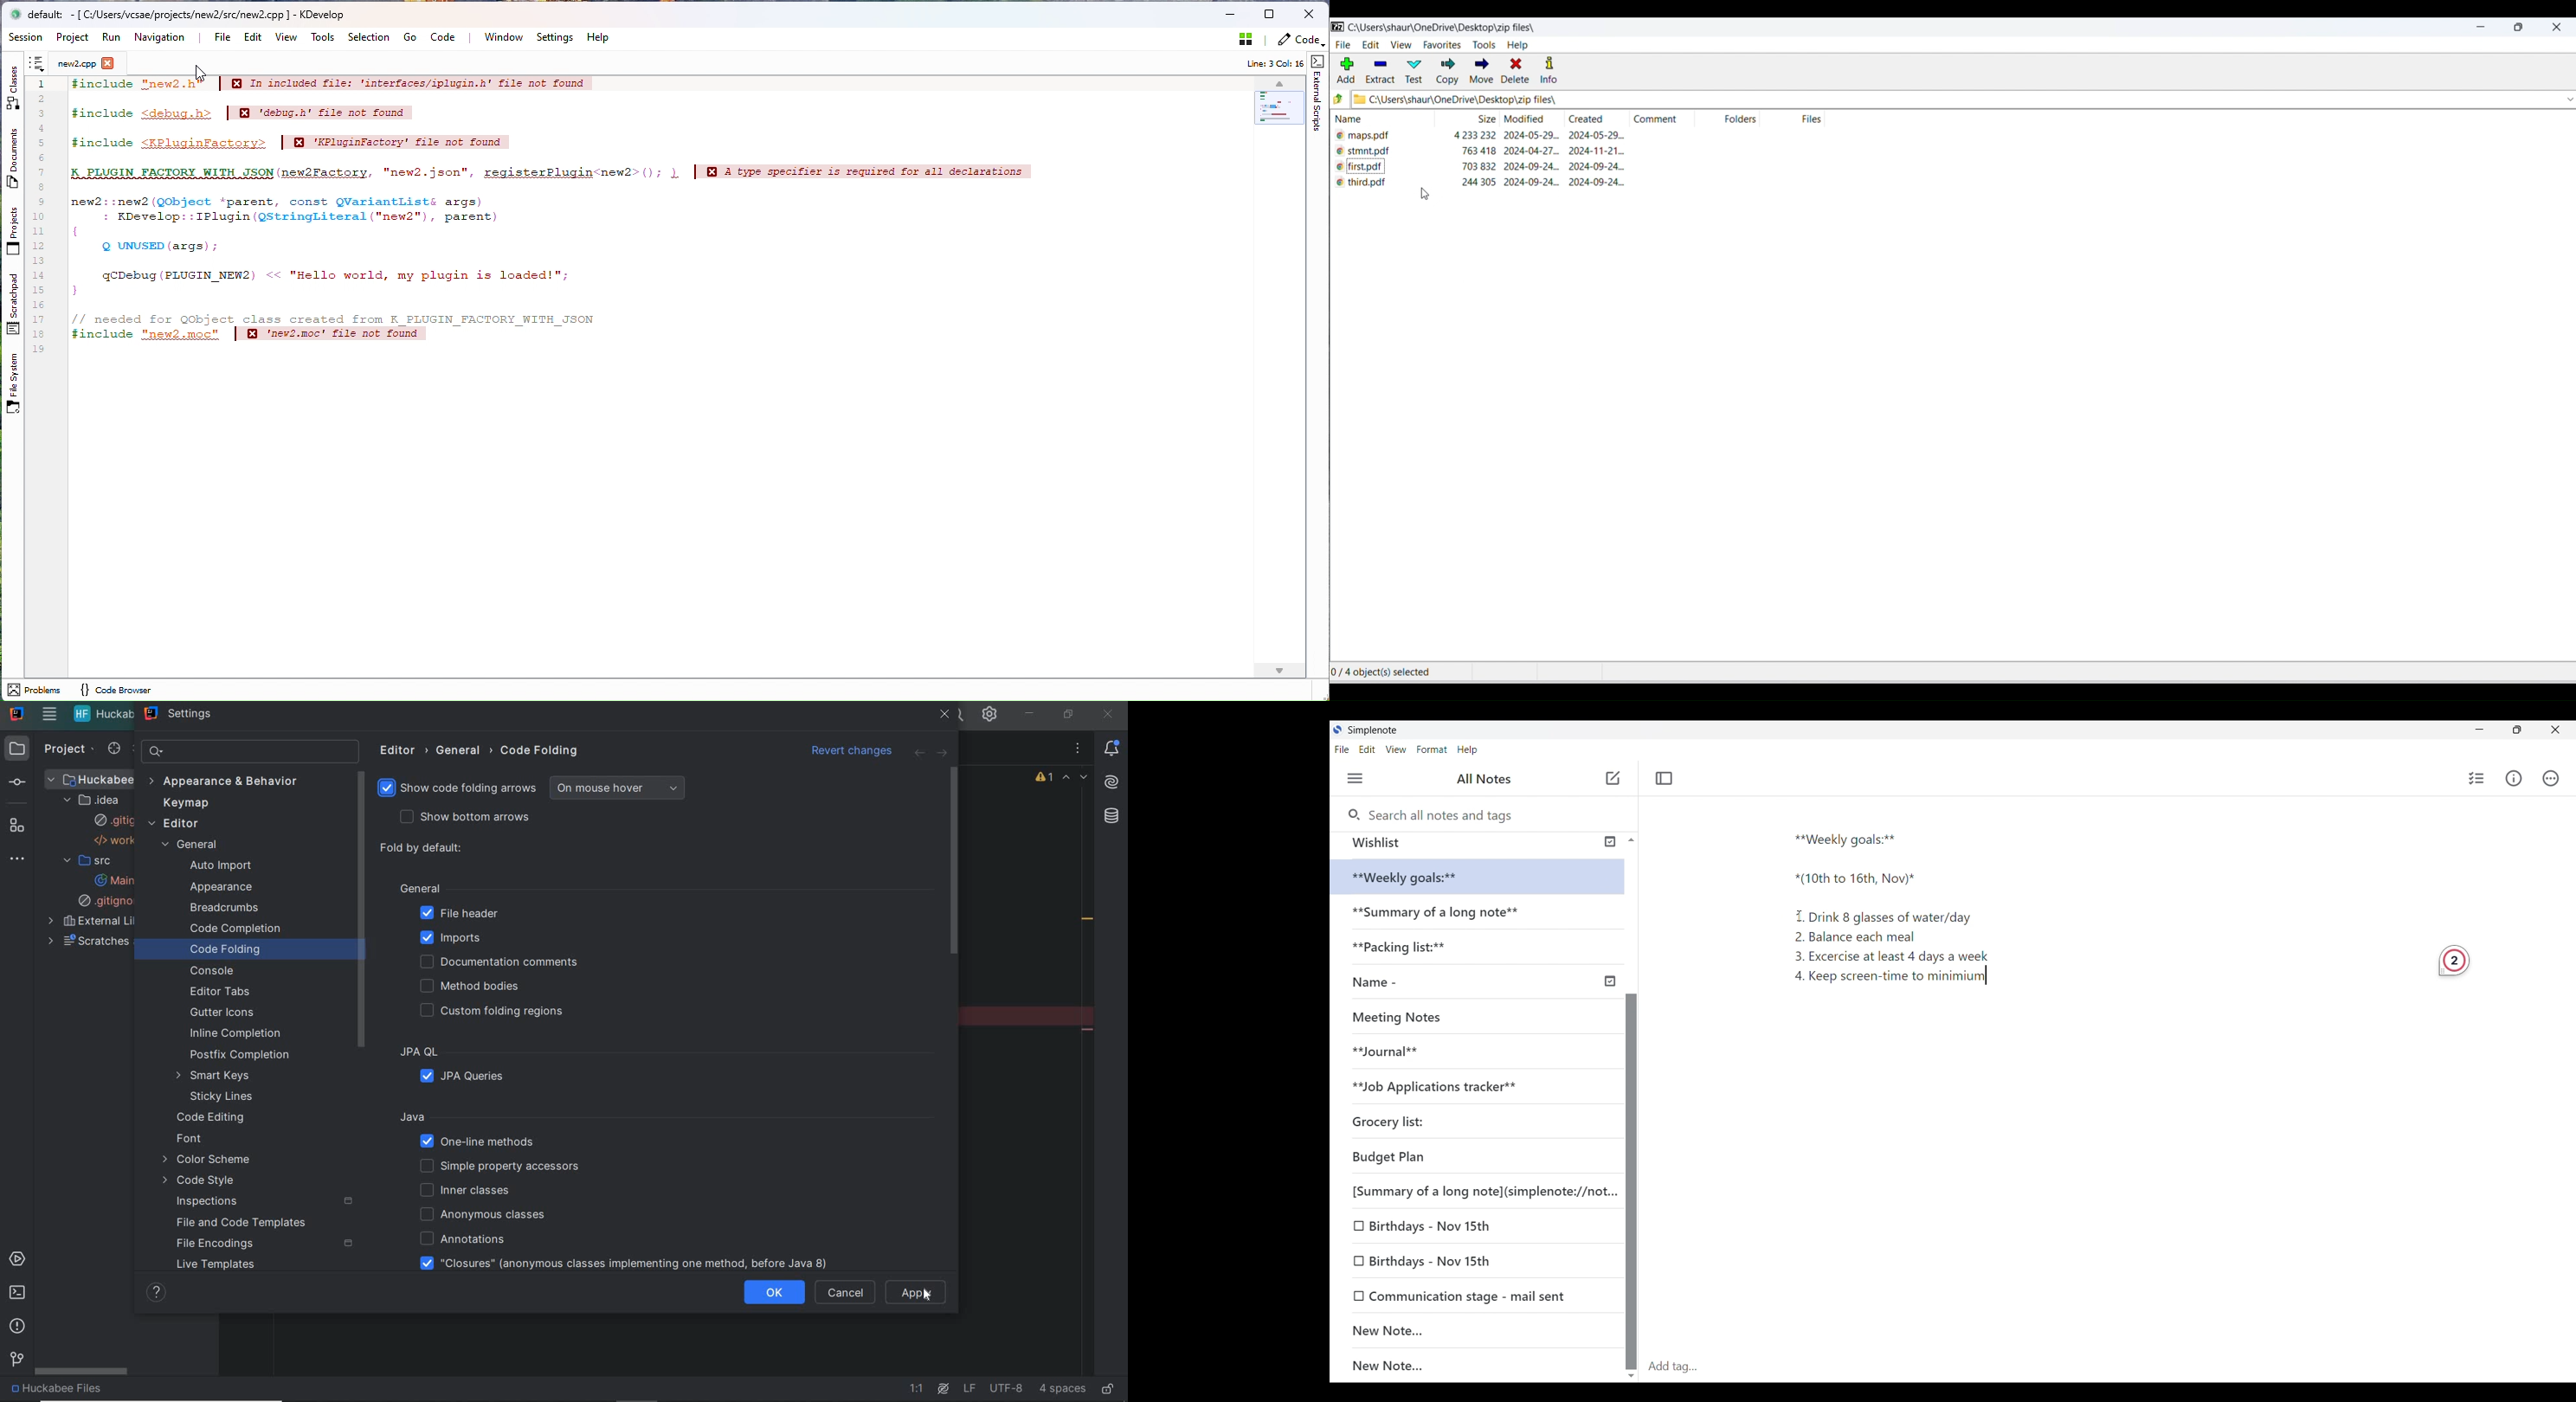 The image size is (2576, 1428). I want to click on *(10th to 16th, Nov)*, so click(1856, 881).